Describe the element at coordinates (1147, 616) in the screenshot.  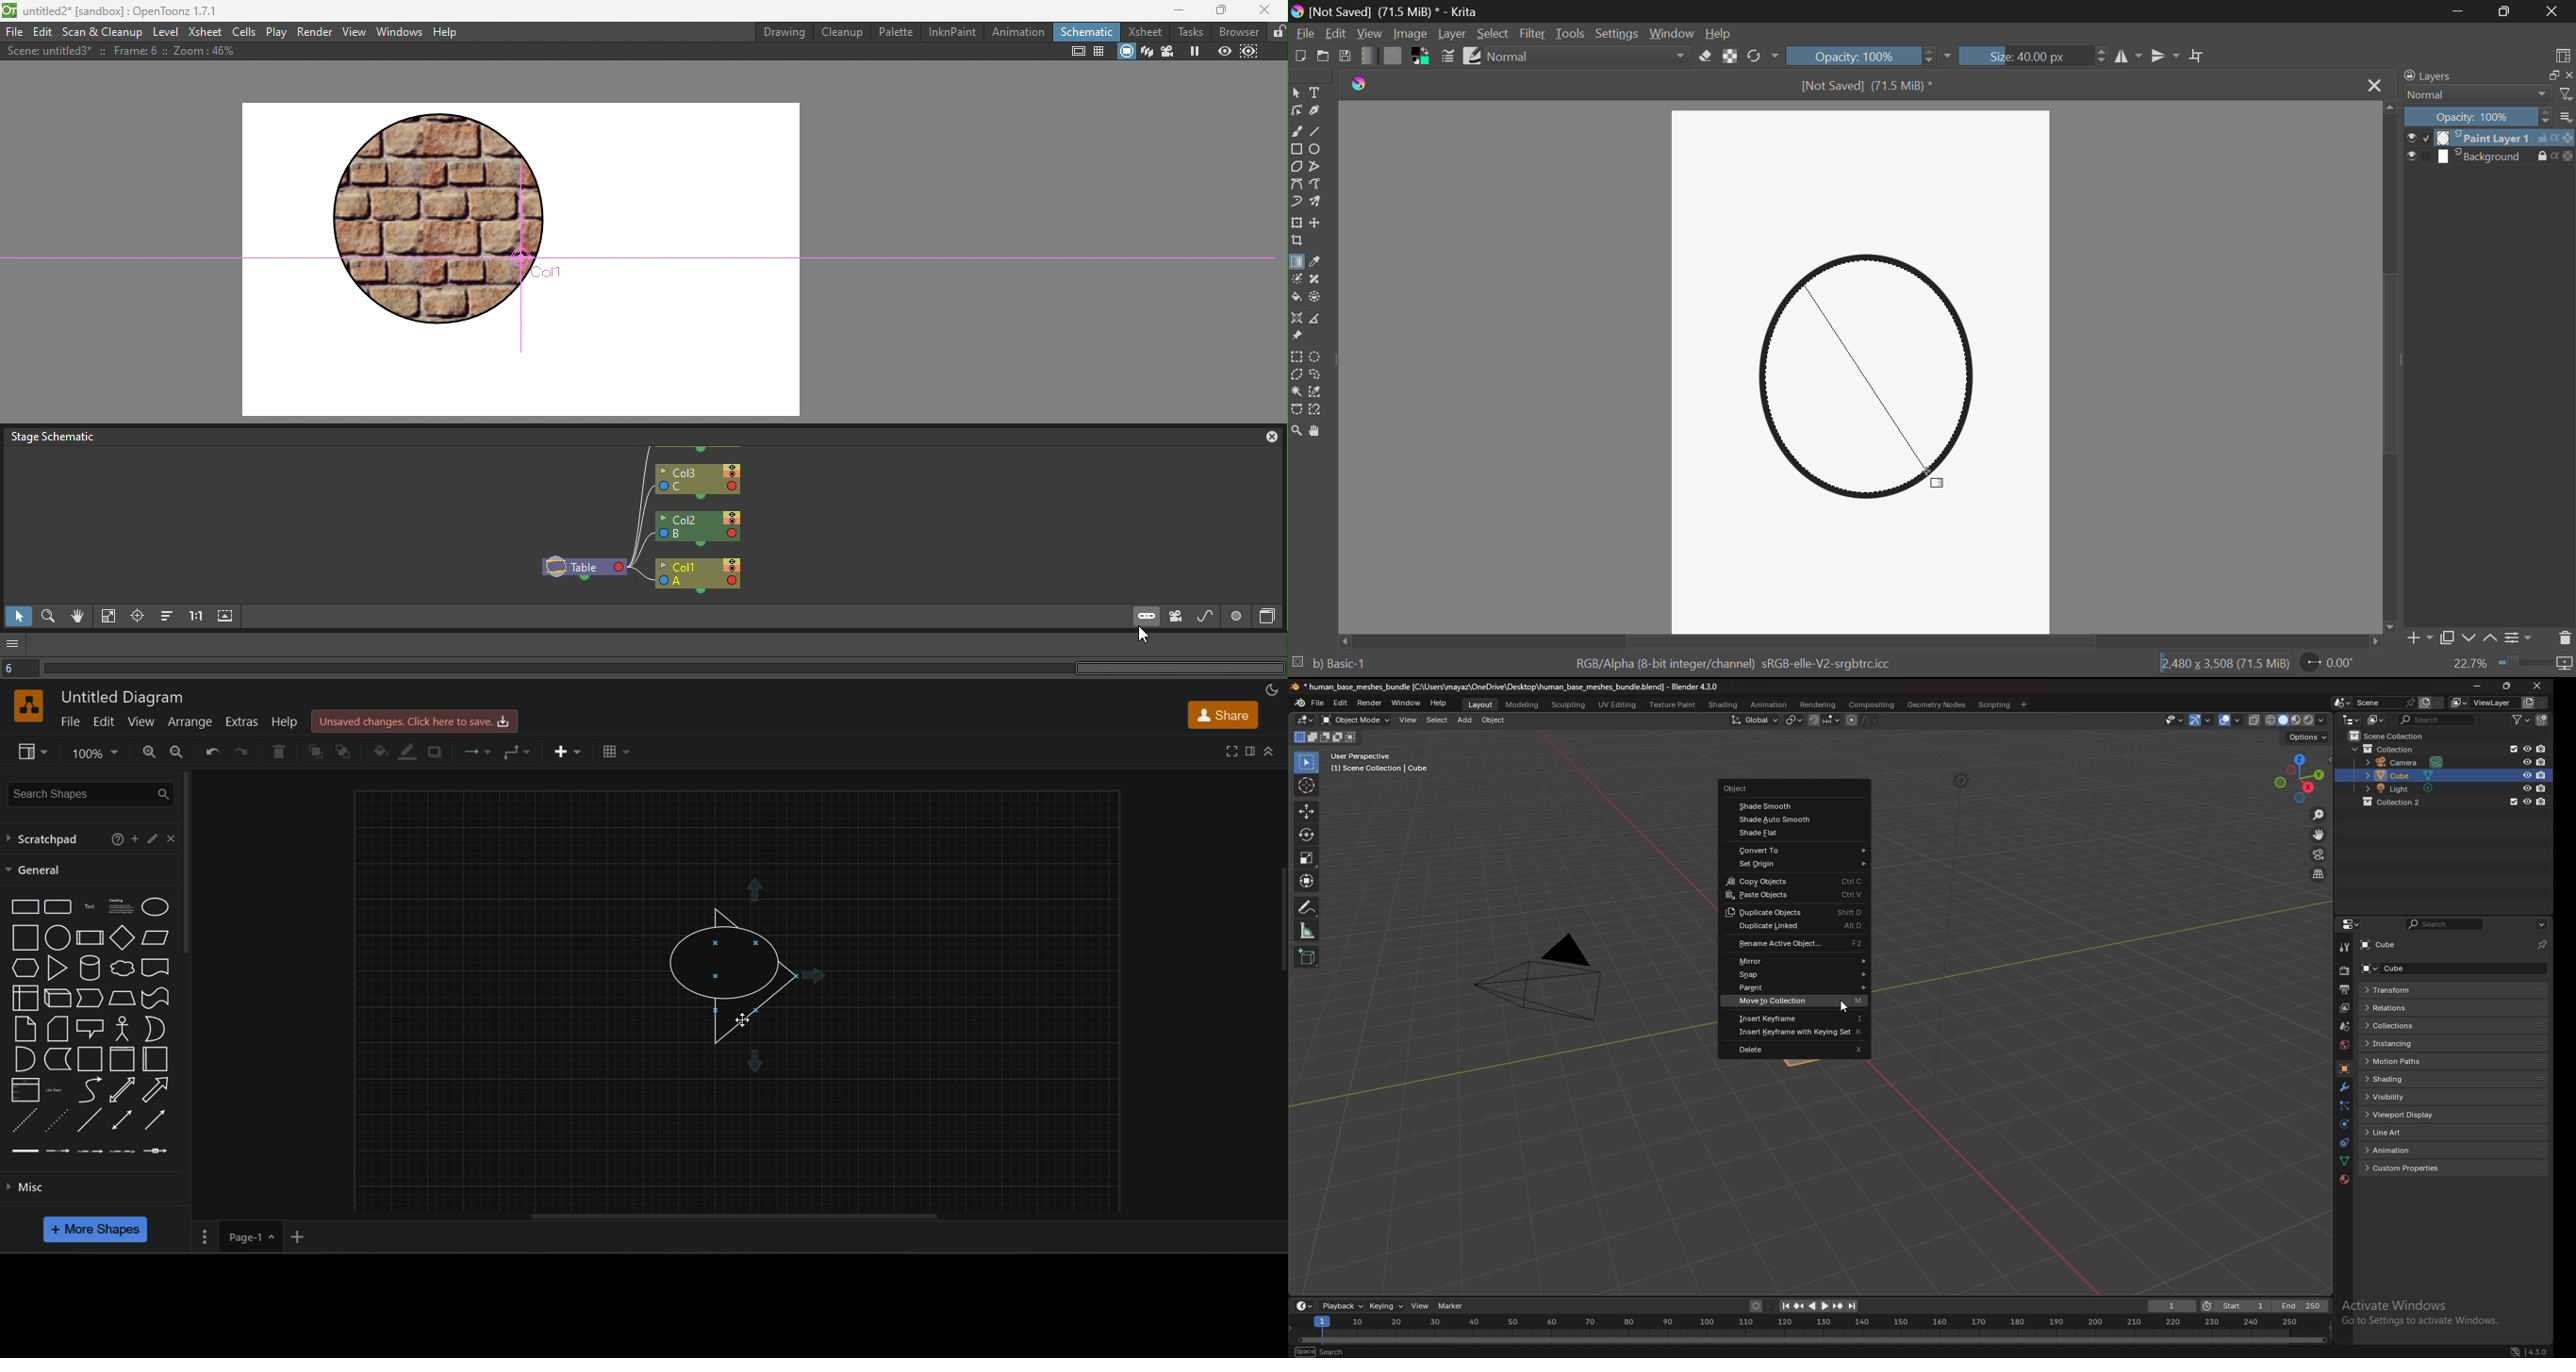
I see `New pegbar` at that location.